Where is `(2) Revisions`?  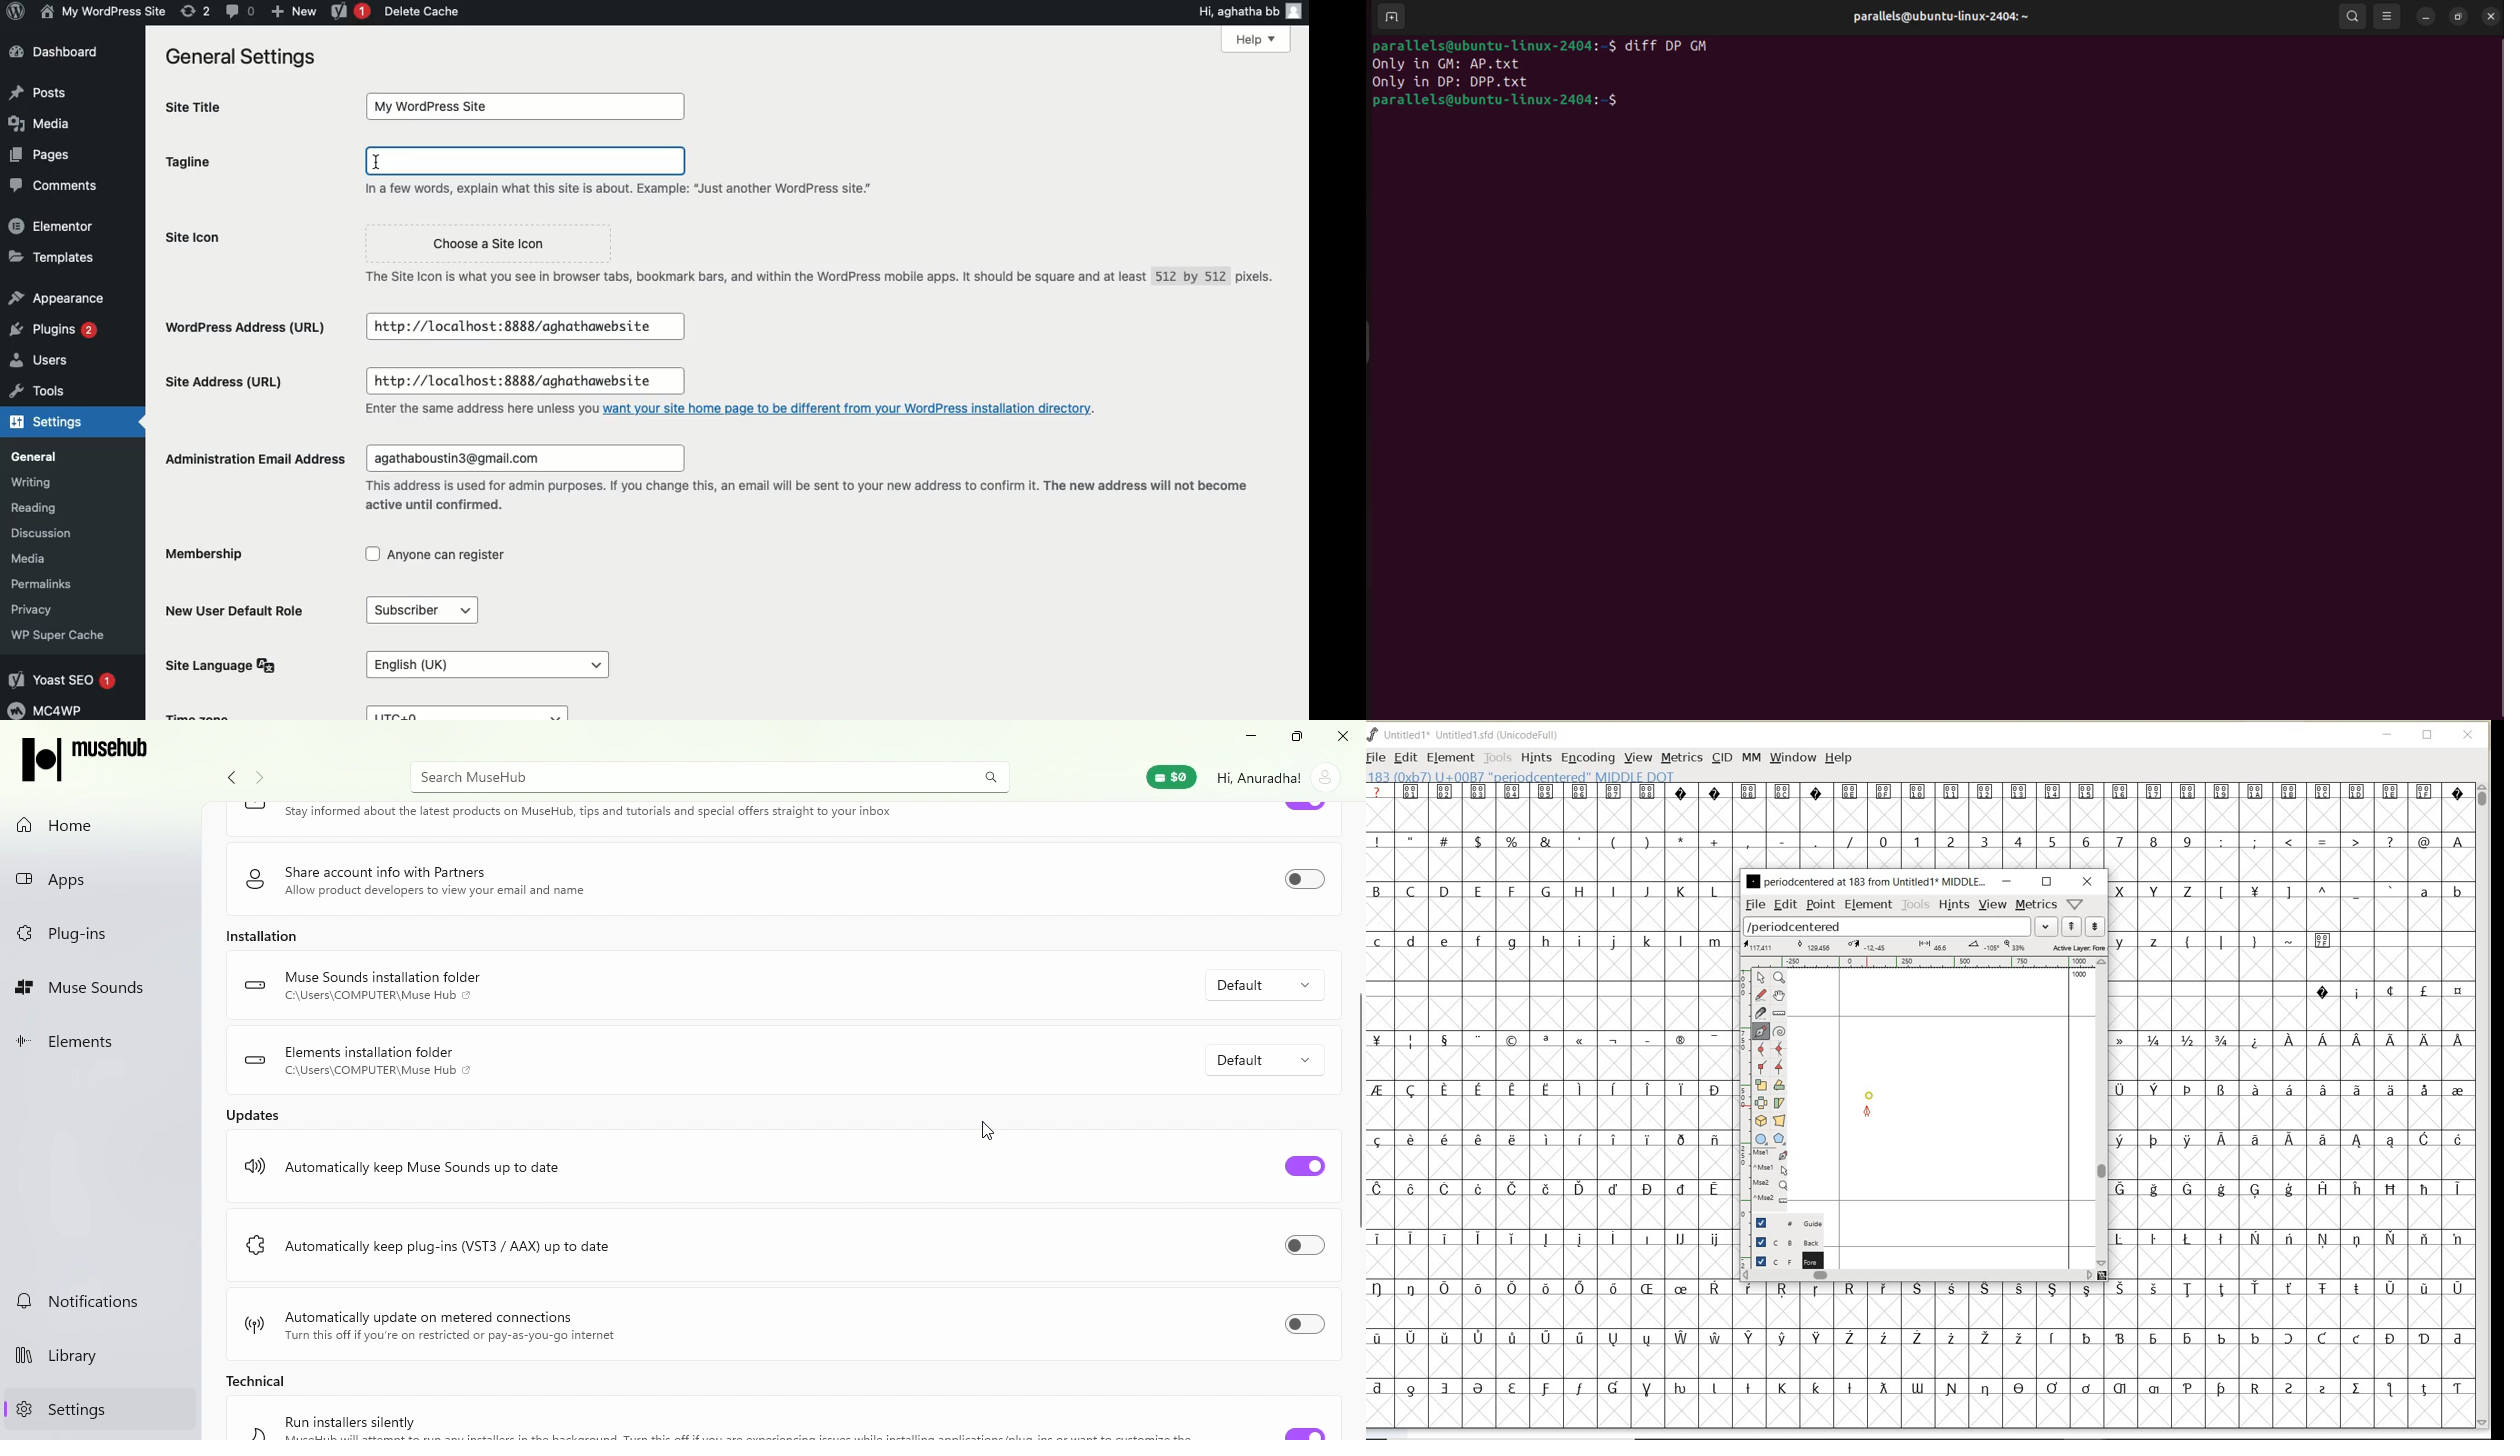
(2) Revisions is located at coordinates (193, 10).